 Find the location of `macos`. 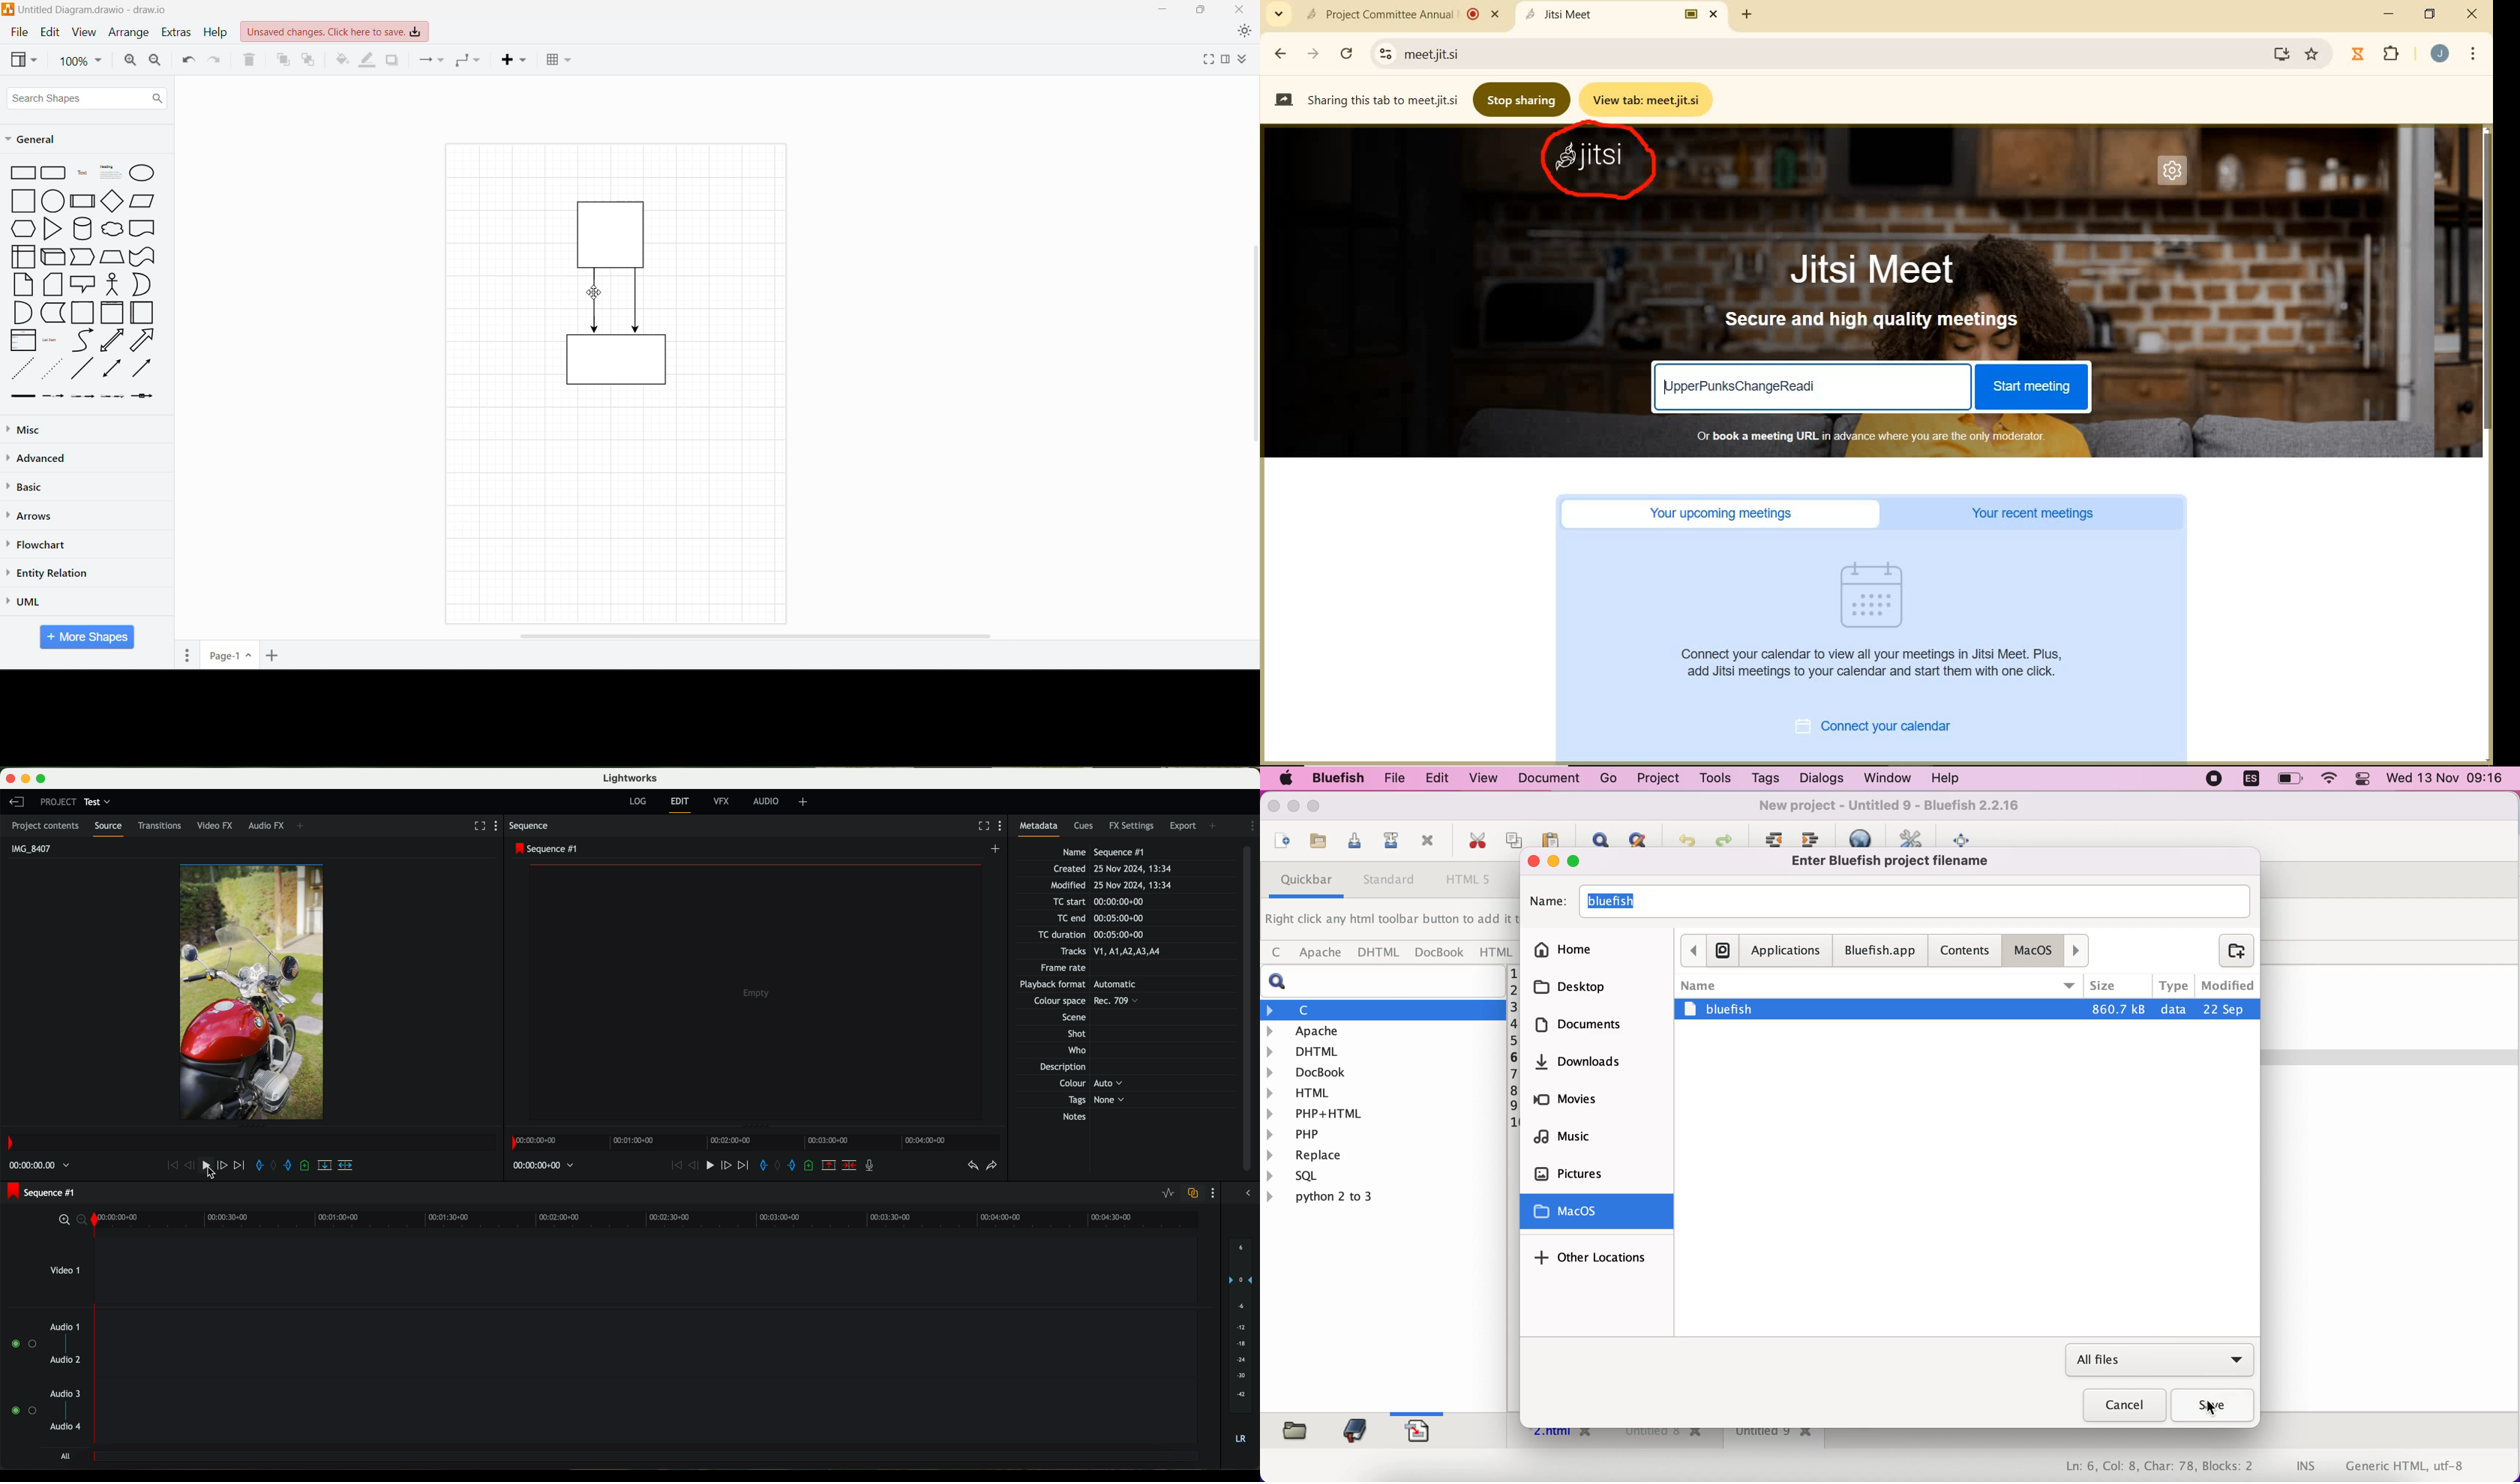

macos is located at coordinates (2037, 950).